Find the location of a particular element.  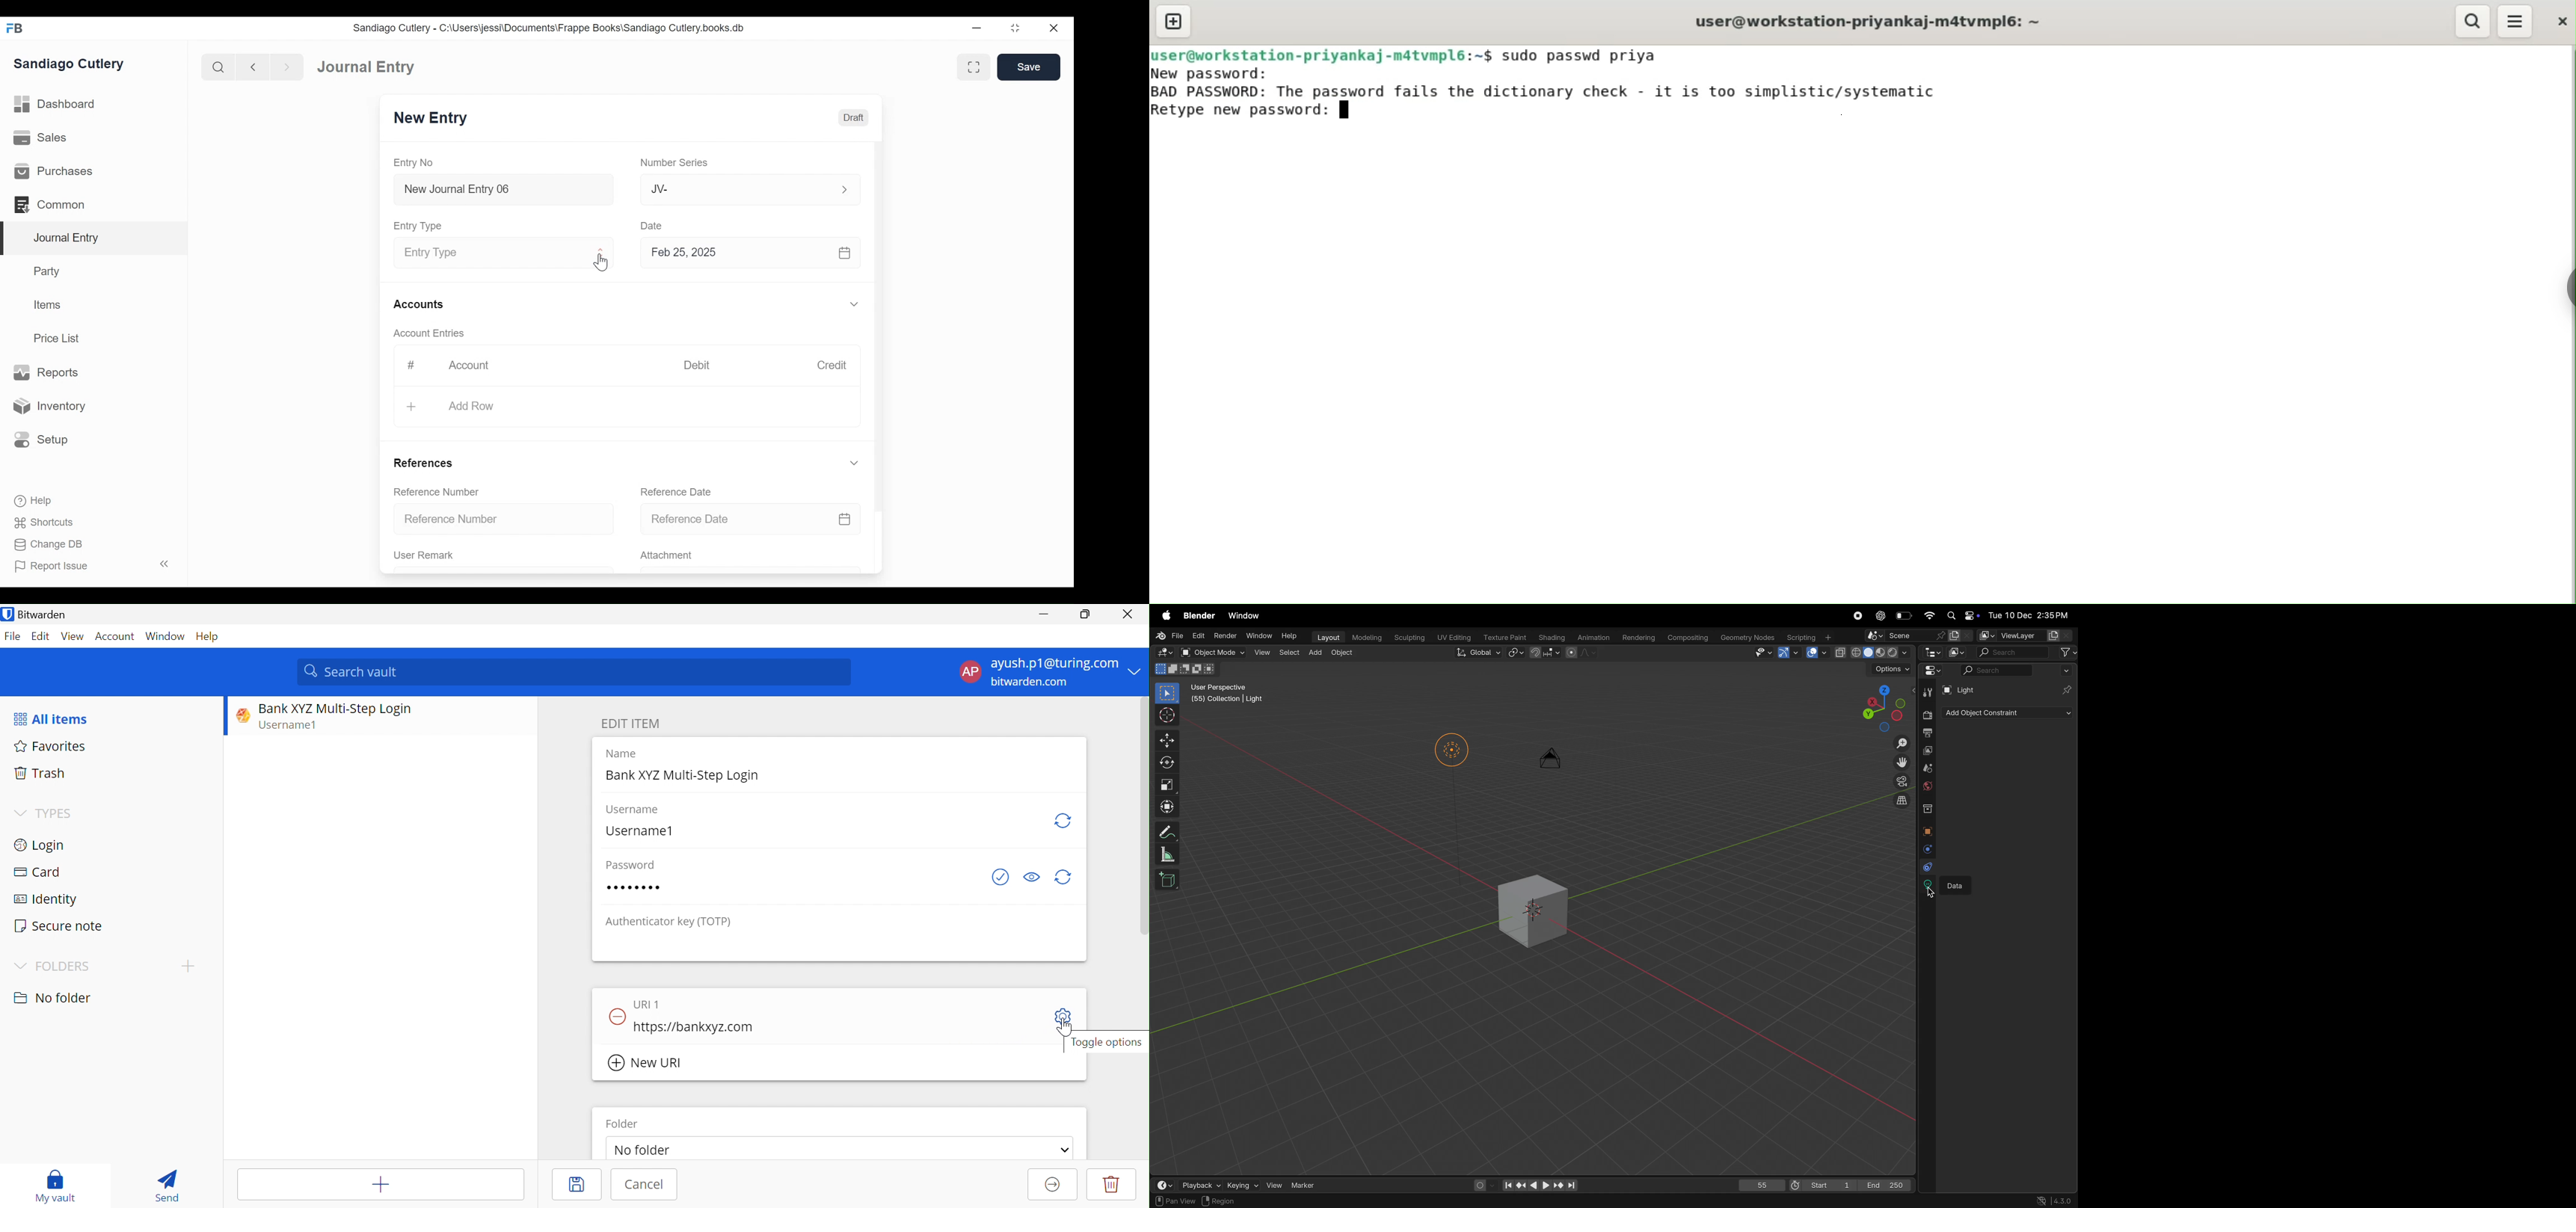

Save is located at coordinates (580, 1184).